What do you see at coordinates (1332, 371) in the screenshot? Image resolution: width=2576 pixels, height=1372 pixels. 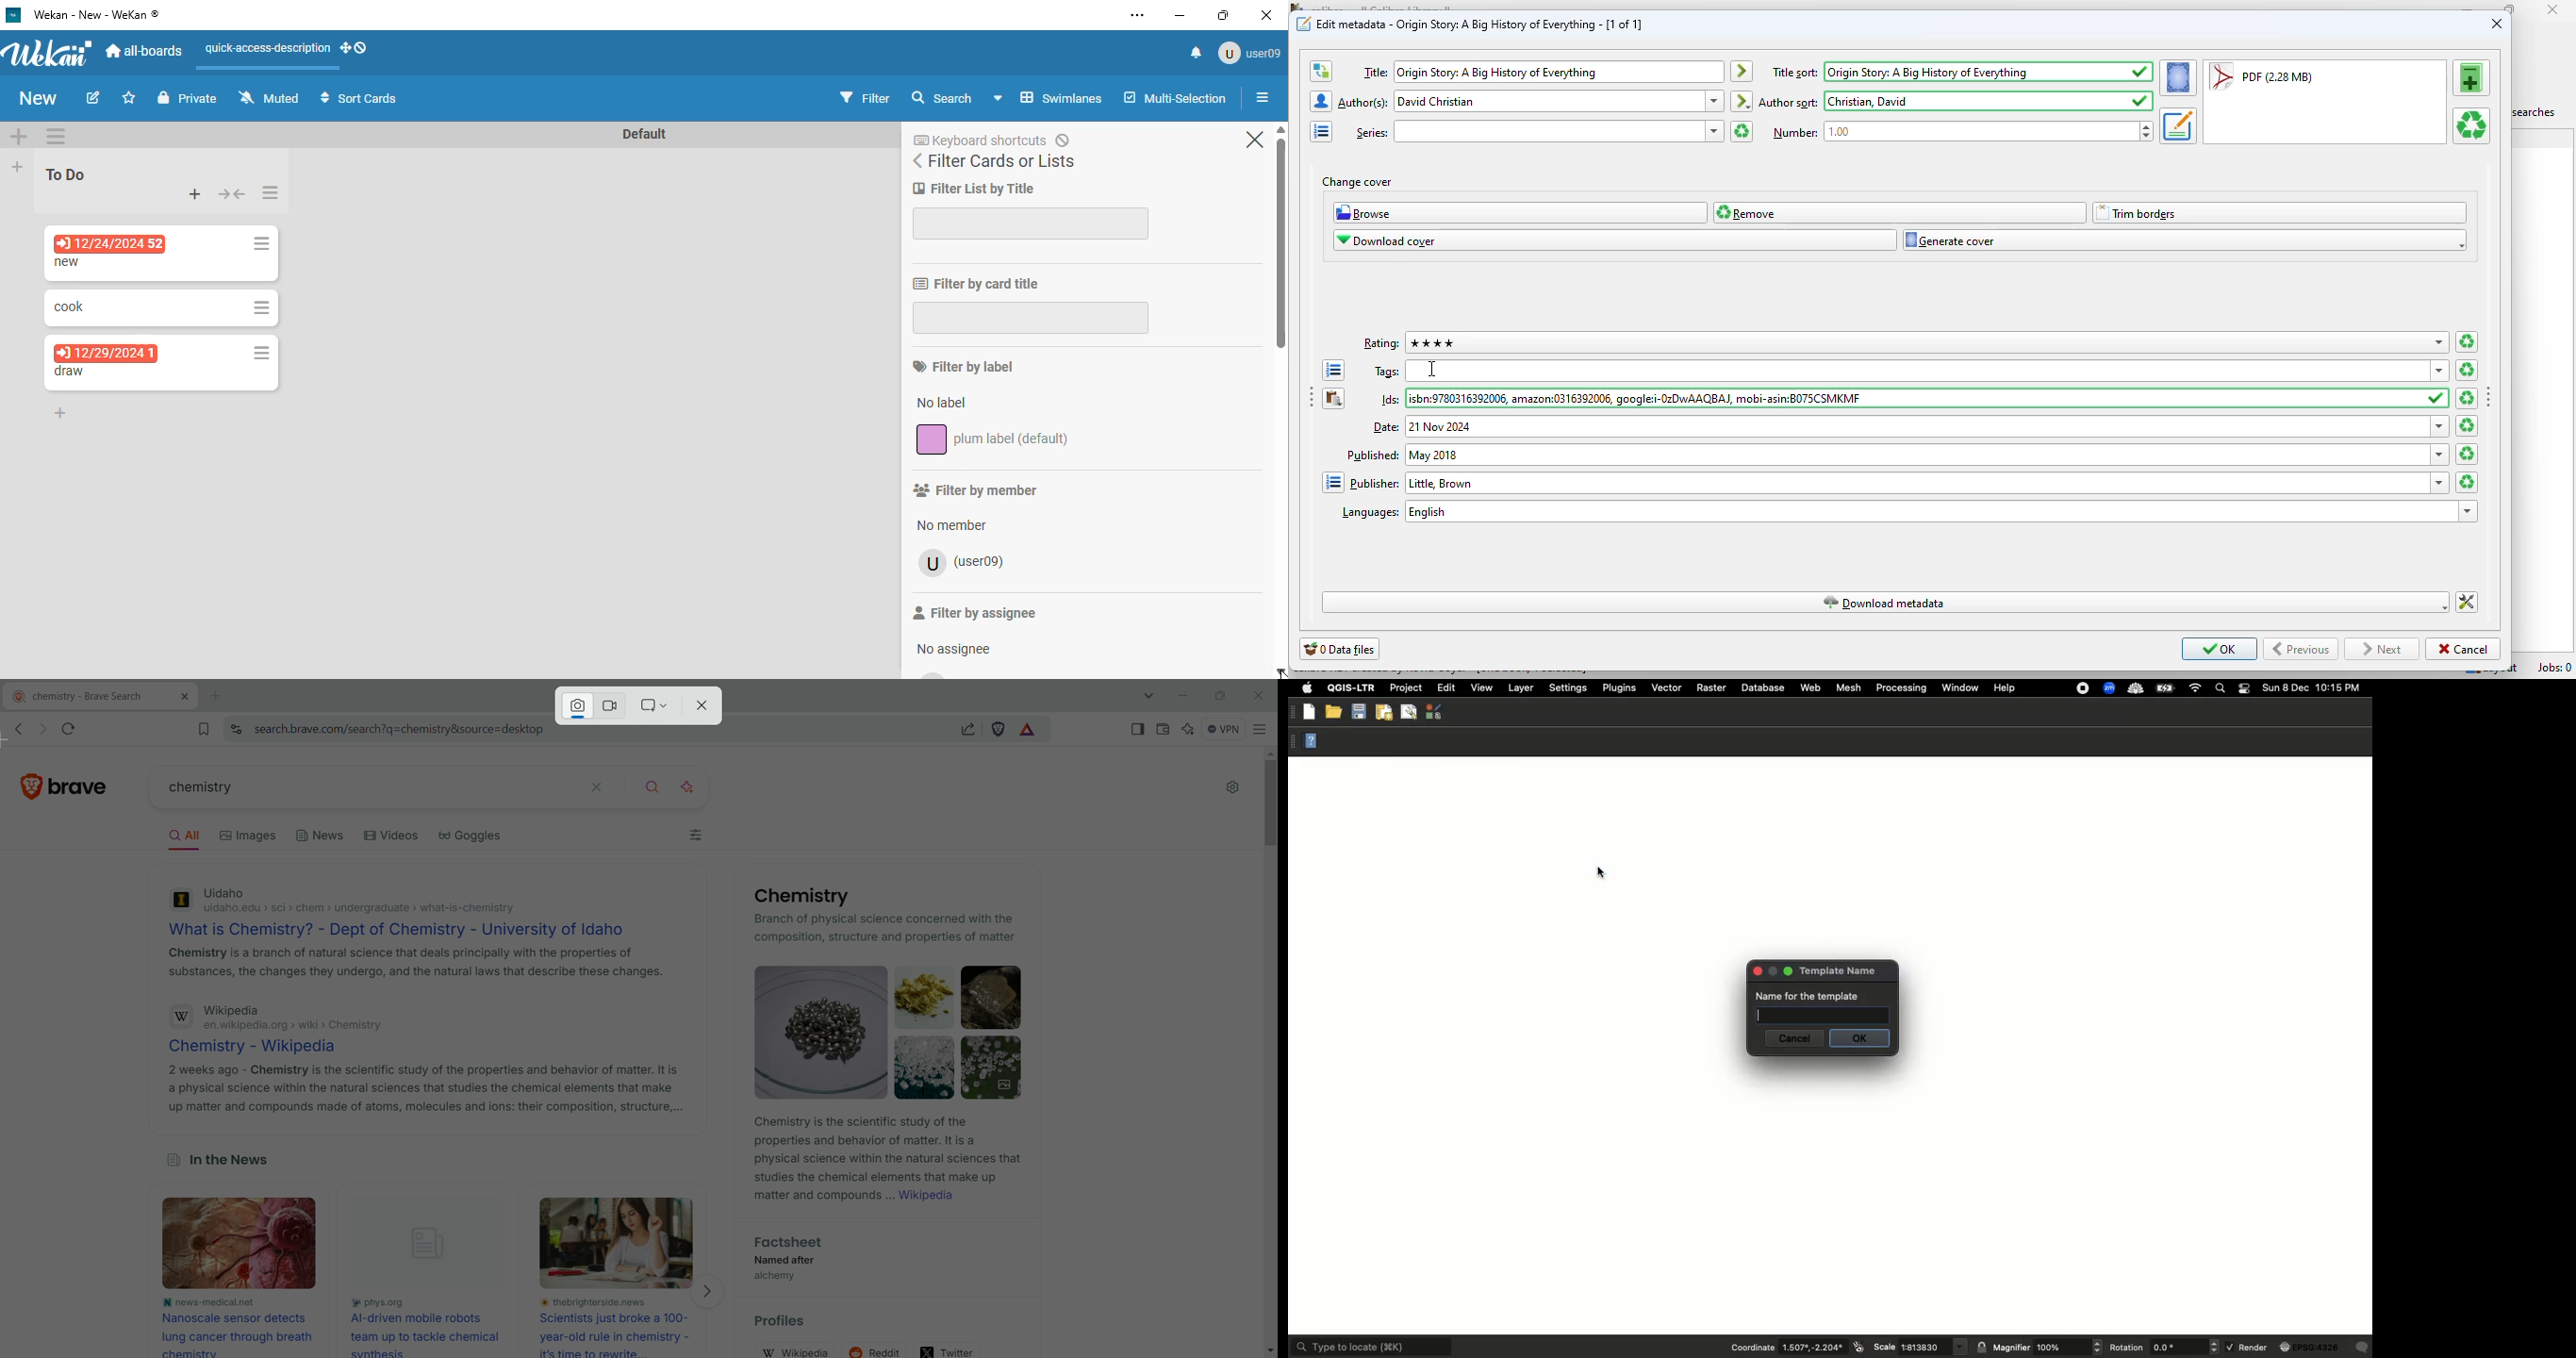 I see `open the tag editor` at bounding box center [1332, 371].